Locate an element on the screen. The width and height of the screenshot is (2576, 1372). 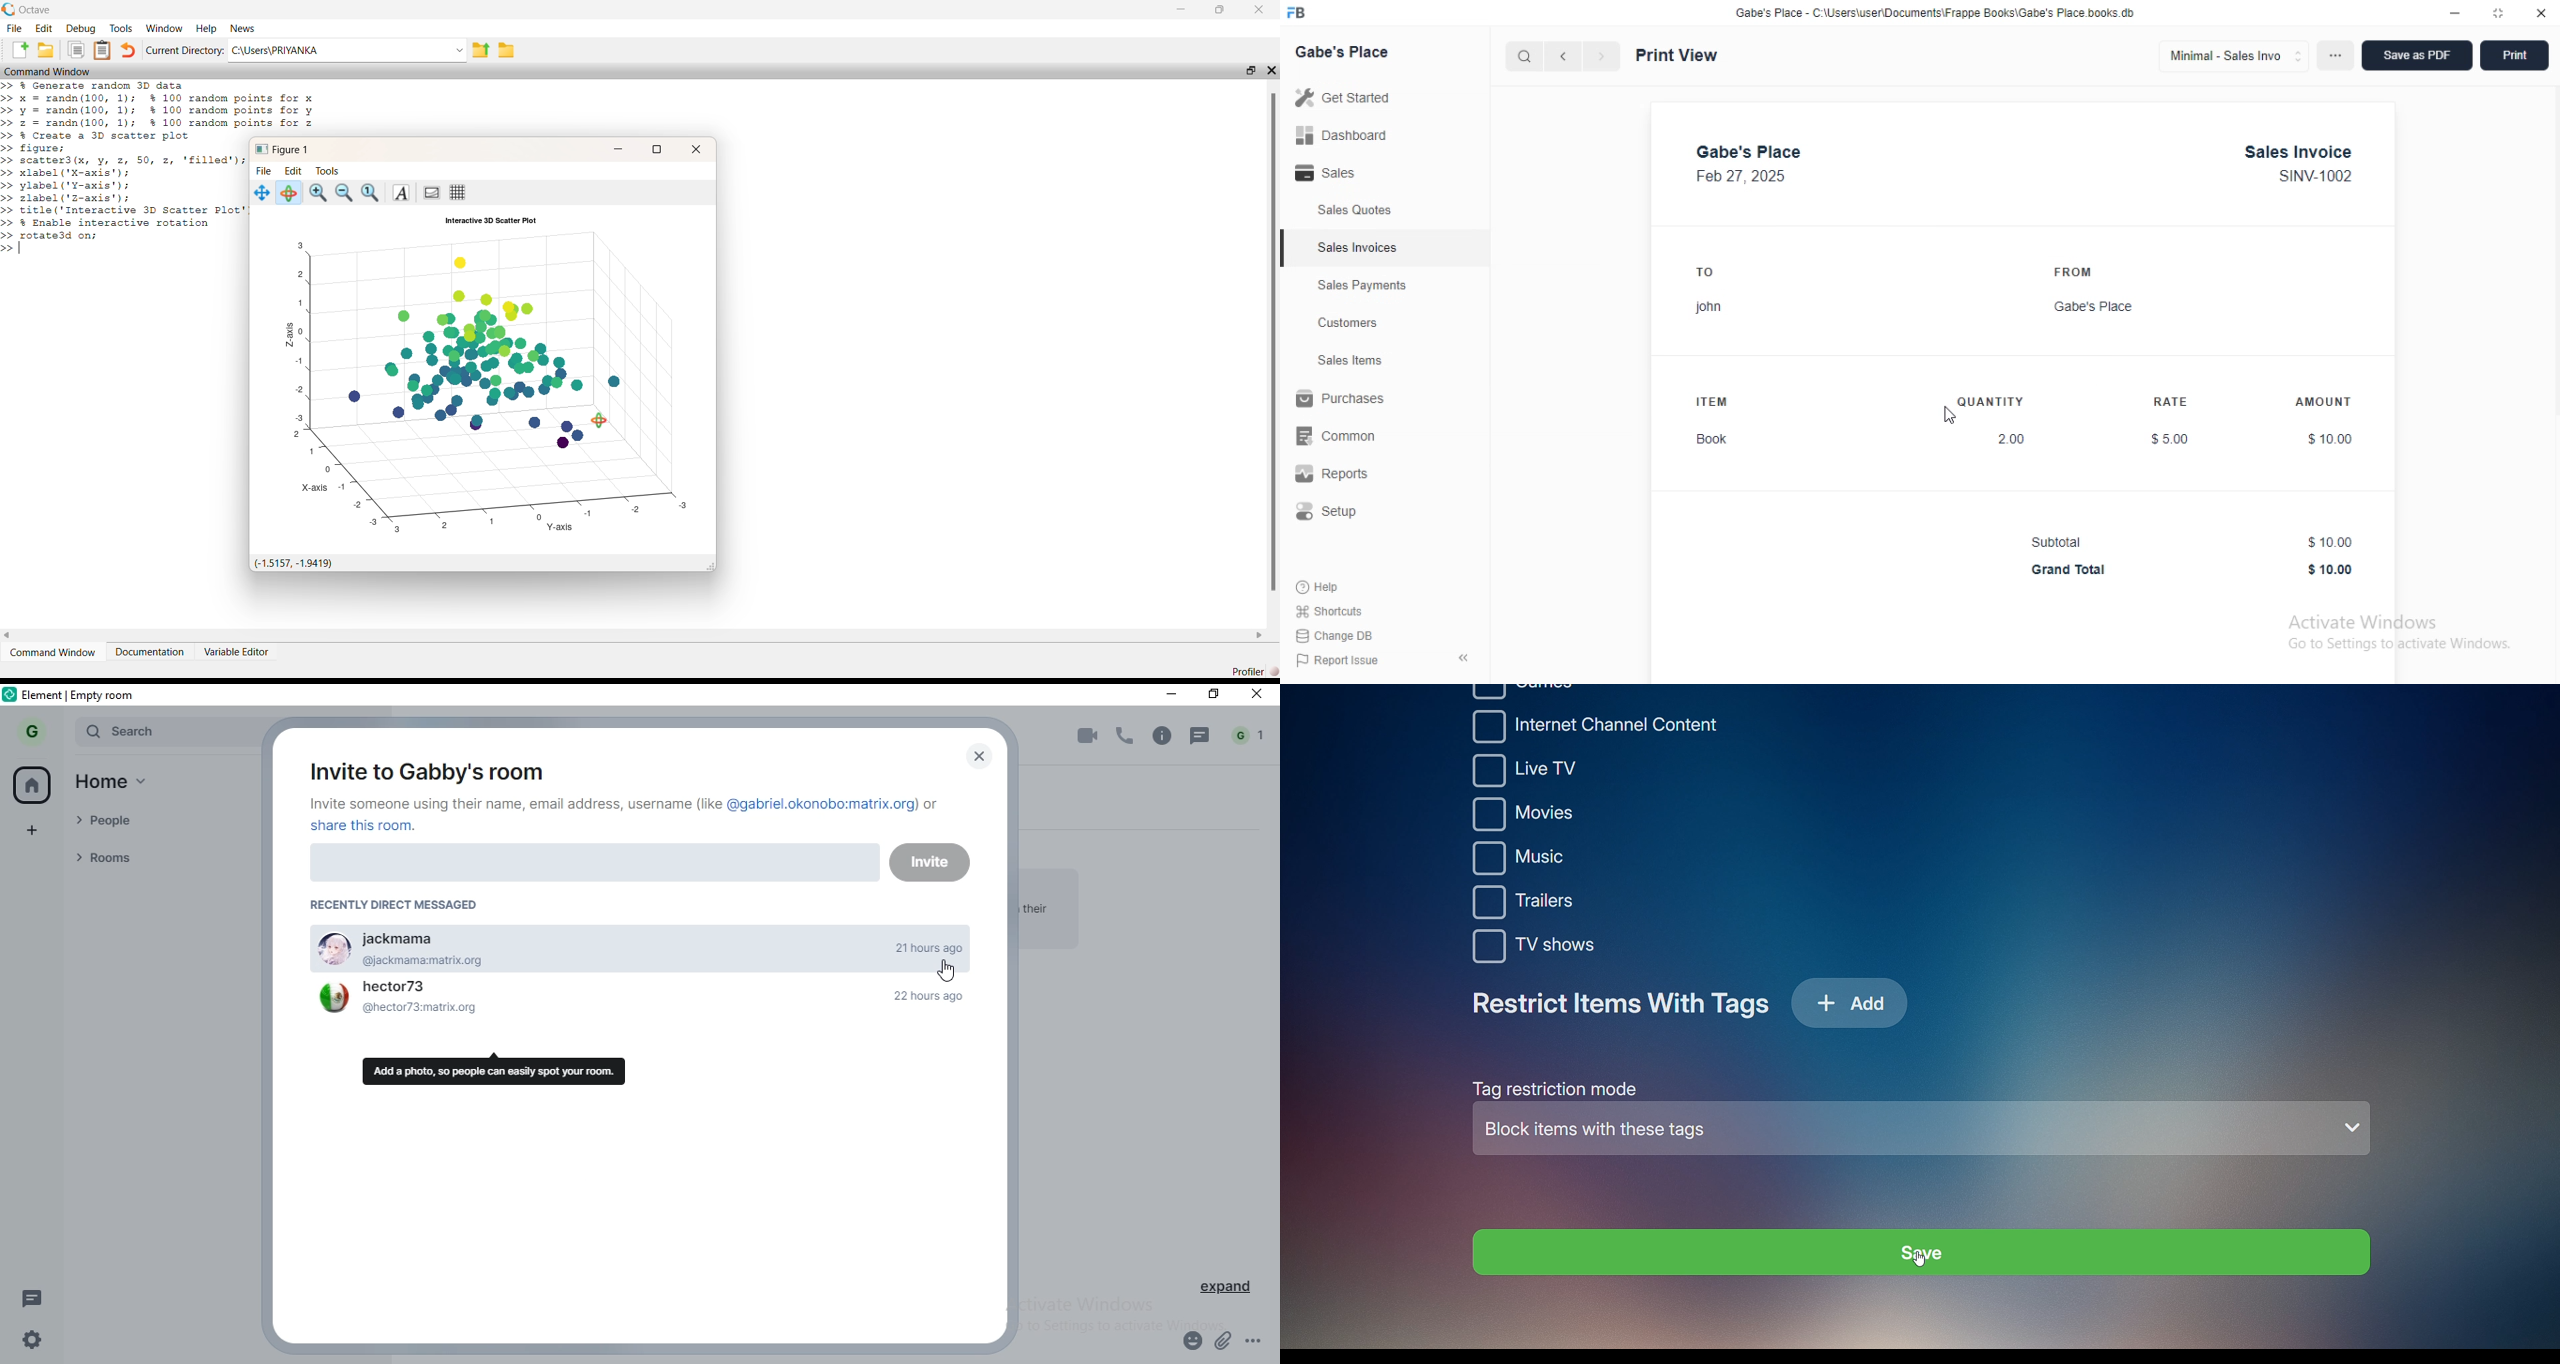
close is located at coordinates (975, 757).